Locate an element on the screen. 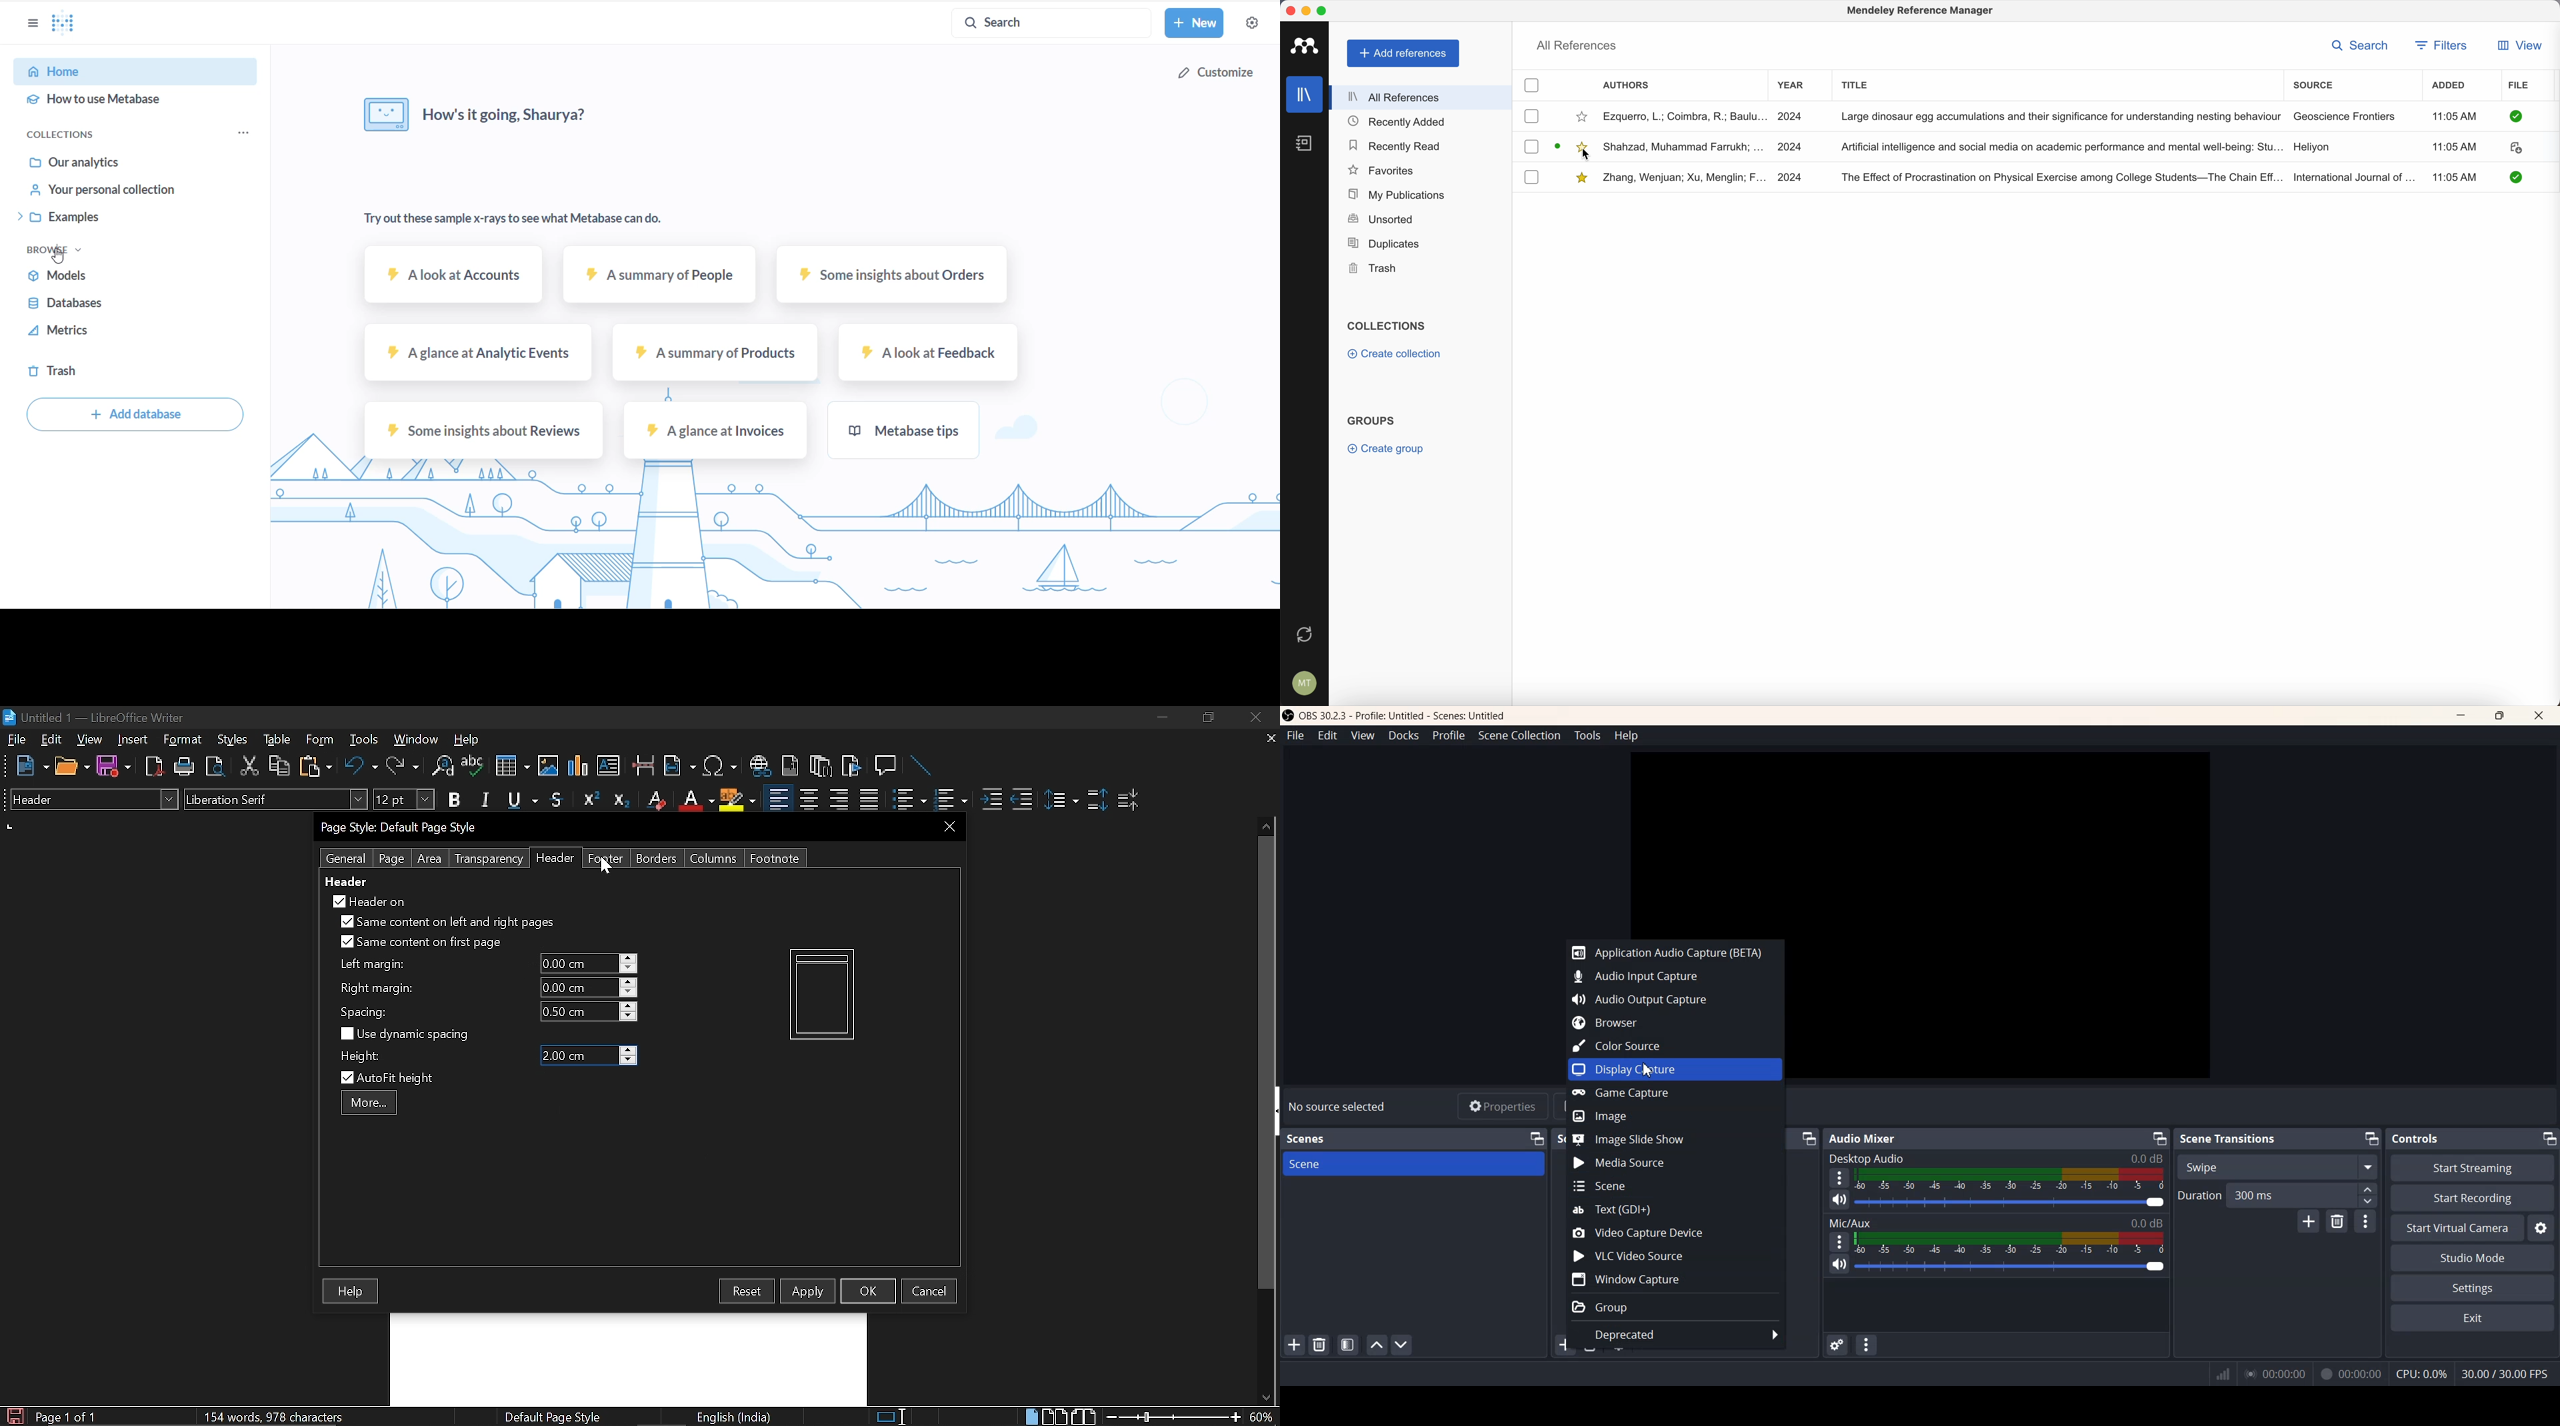 Image resolution: width=2576 pixels, height=1428 pixels. Scene Collection is located at coordinates (1519, 735).